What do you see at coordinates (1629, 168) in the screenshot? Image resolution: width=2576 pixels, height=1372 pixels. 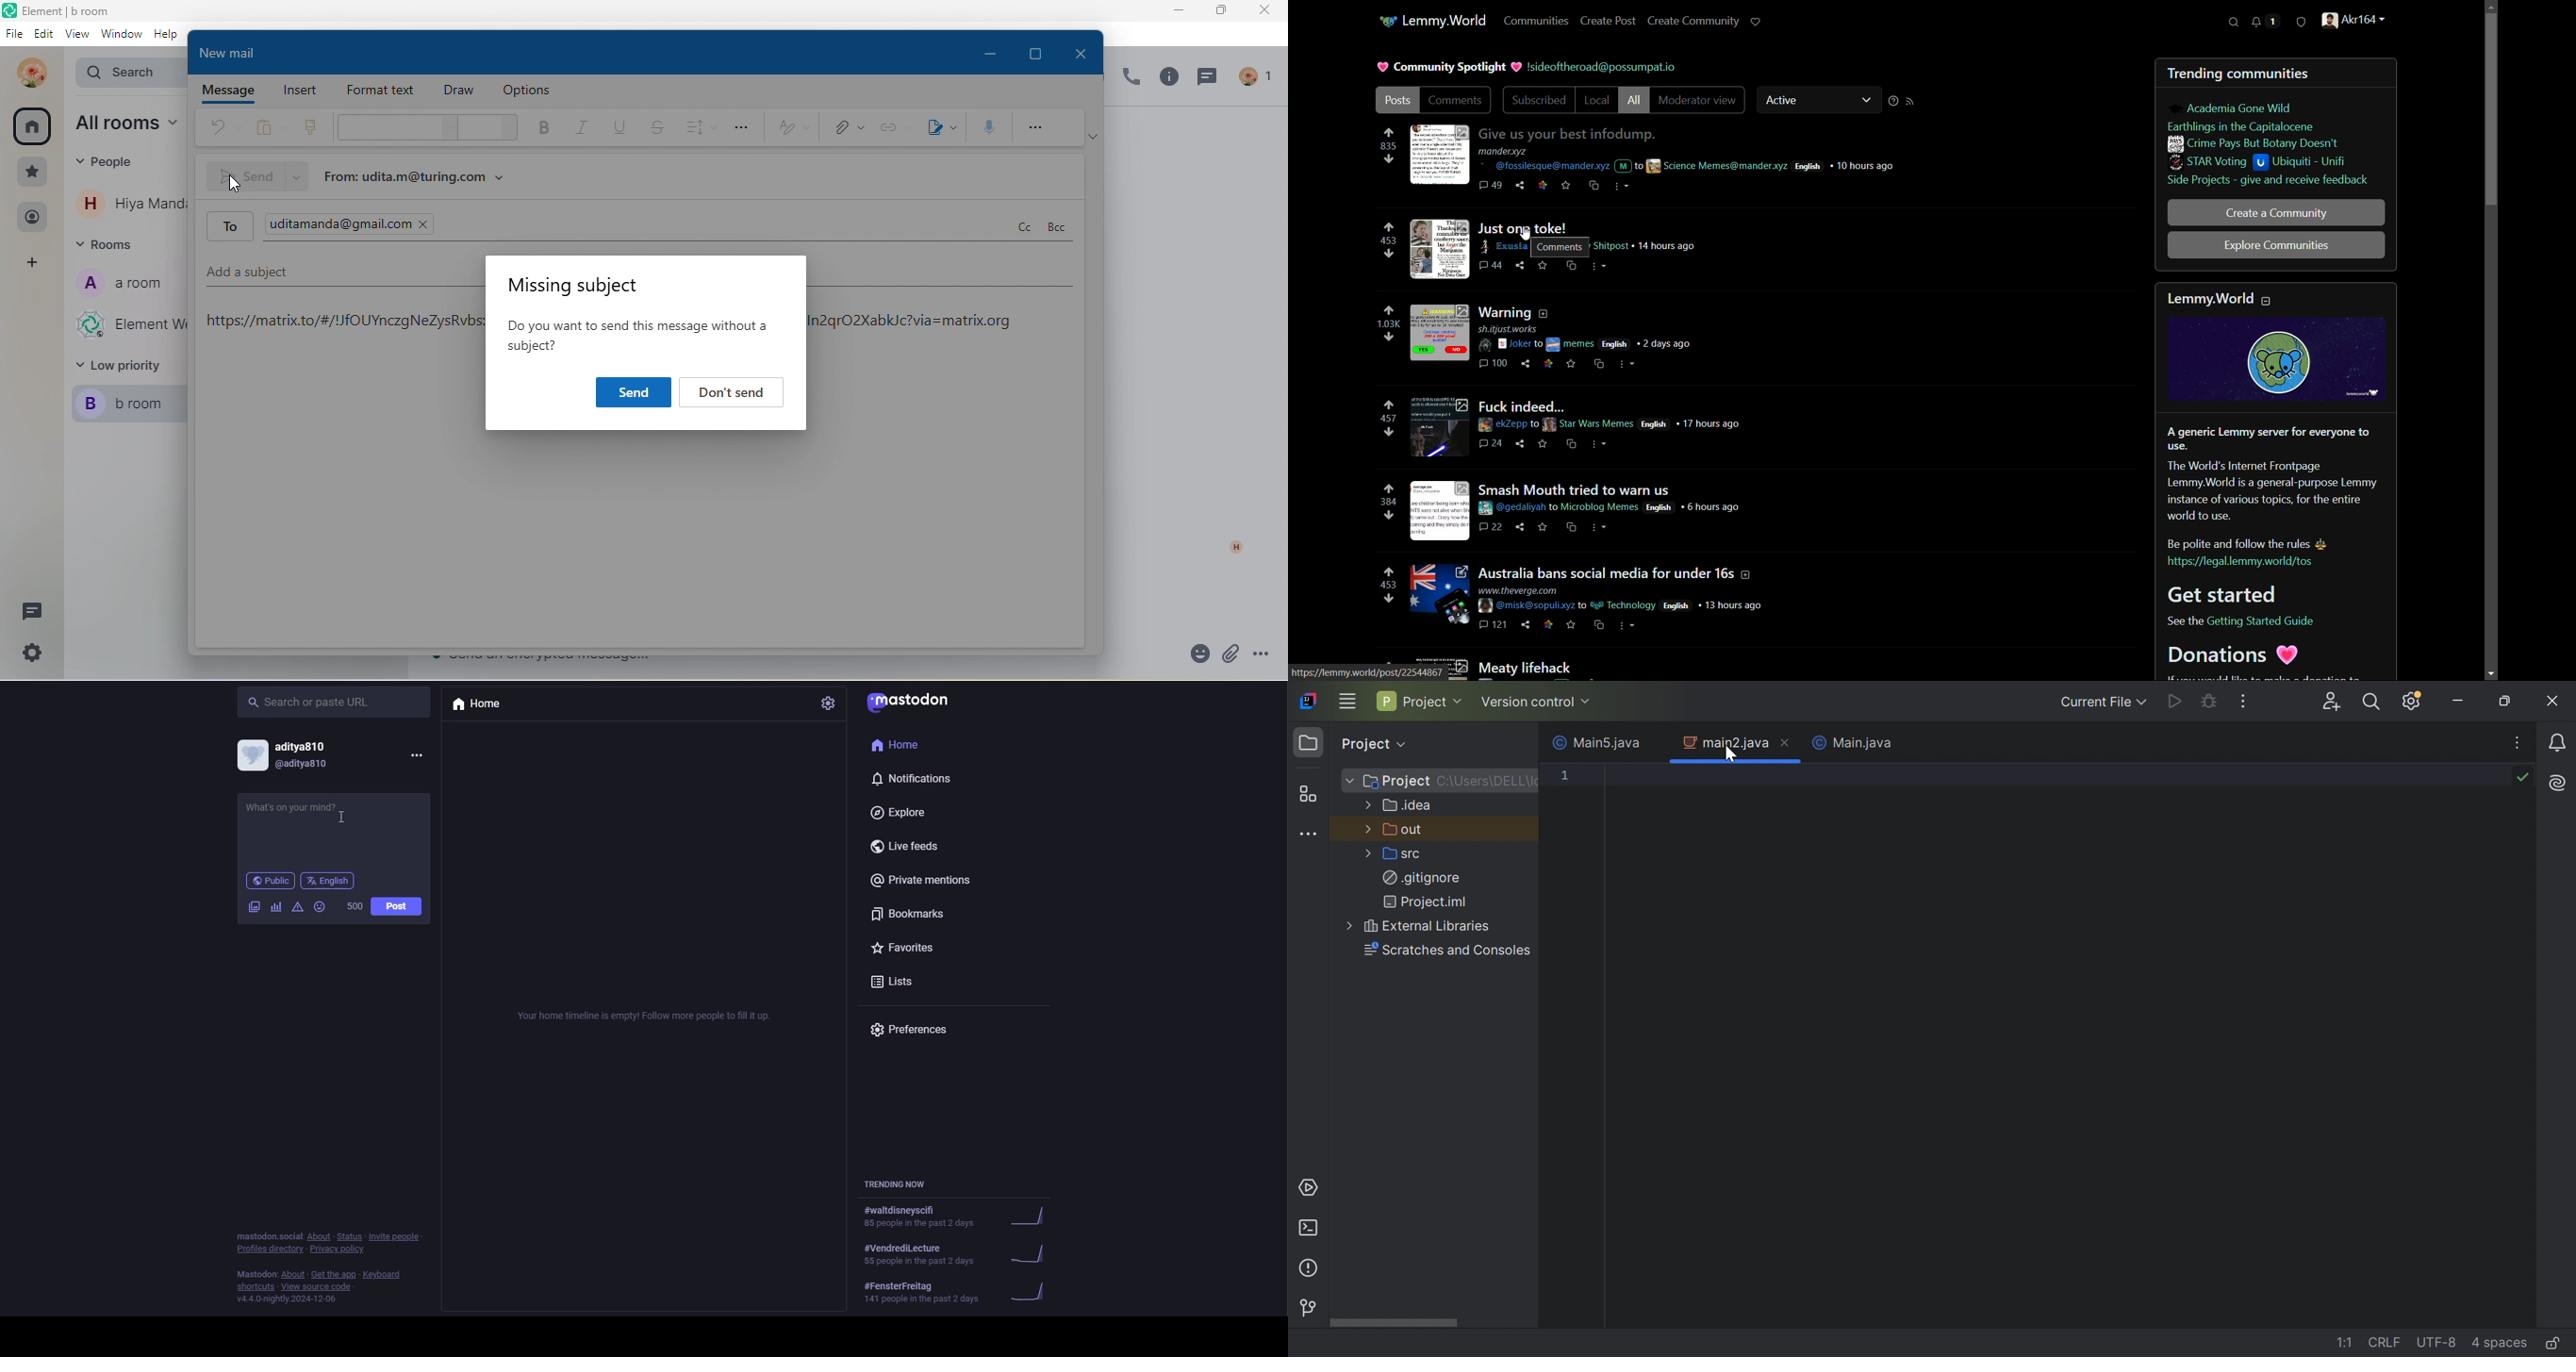 I see `M to` at bounding box center [1629, 168].